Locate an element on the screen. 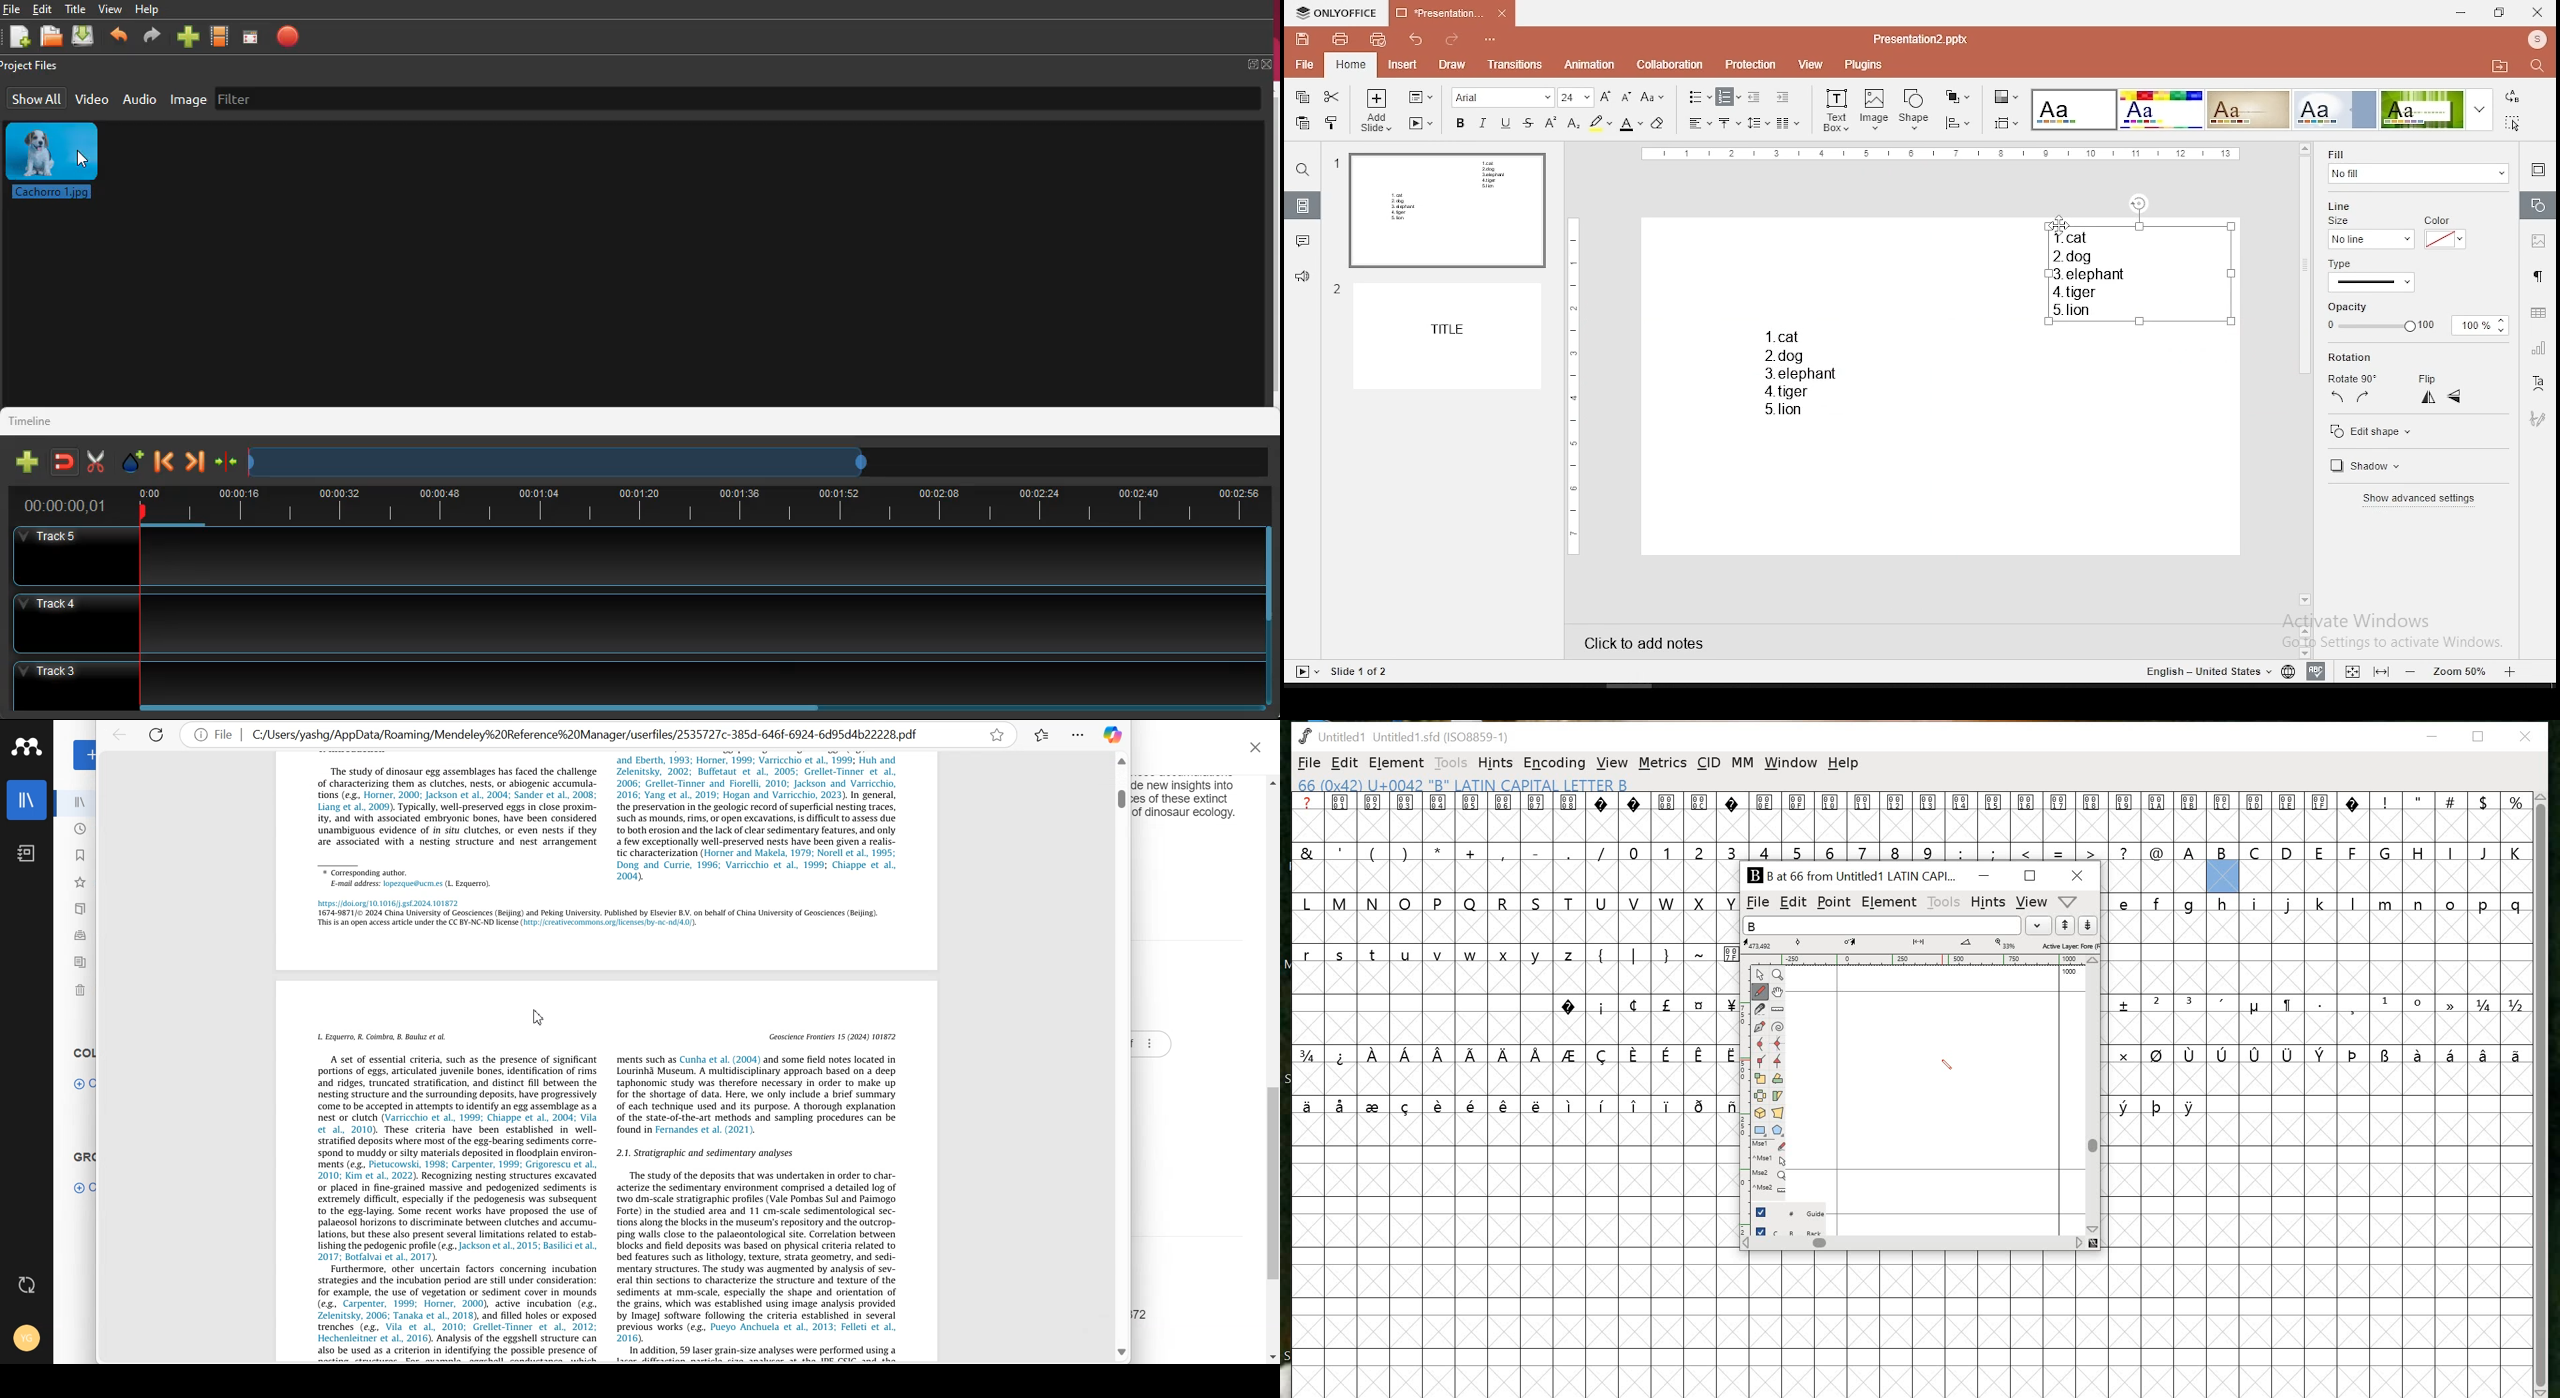  Logo is located at coordinates (27, 747).